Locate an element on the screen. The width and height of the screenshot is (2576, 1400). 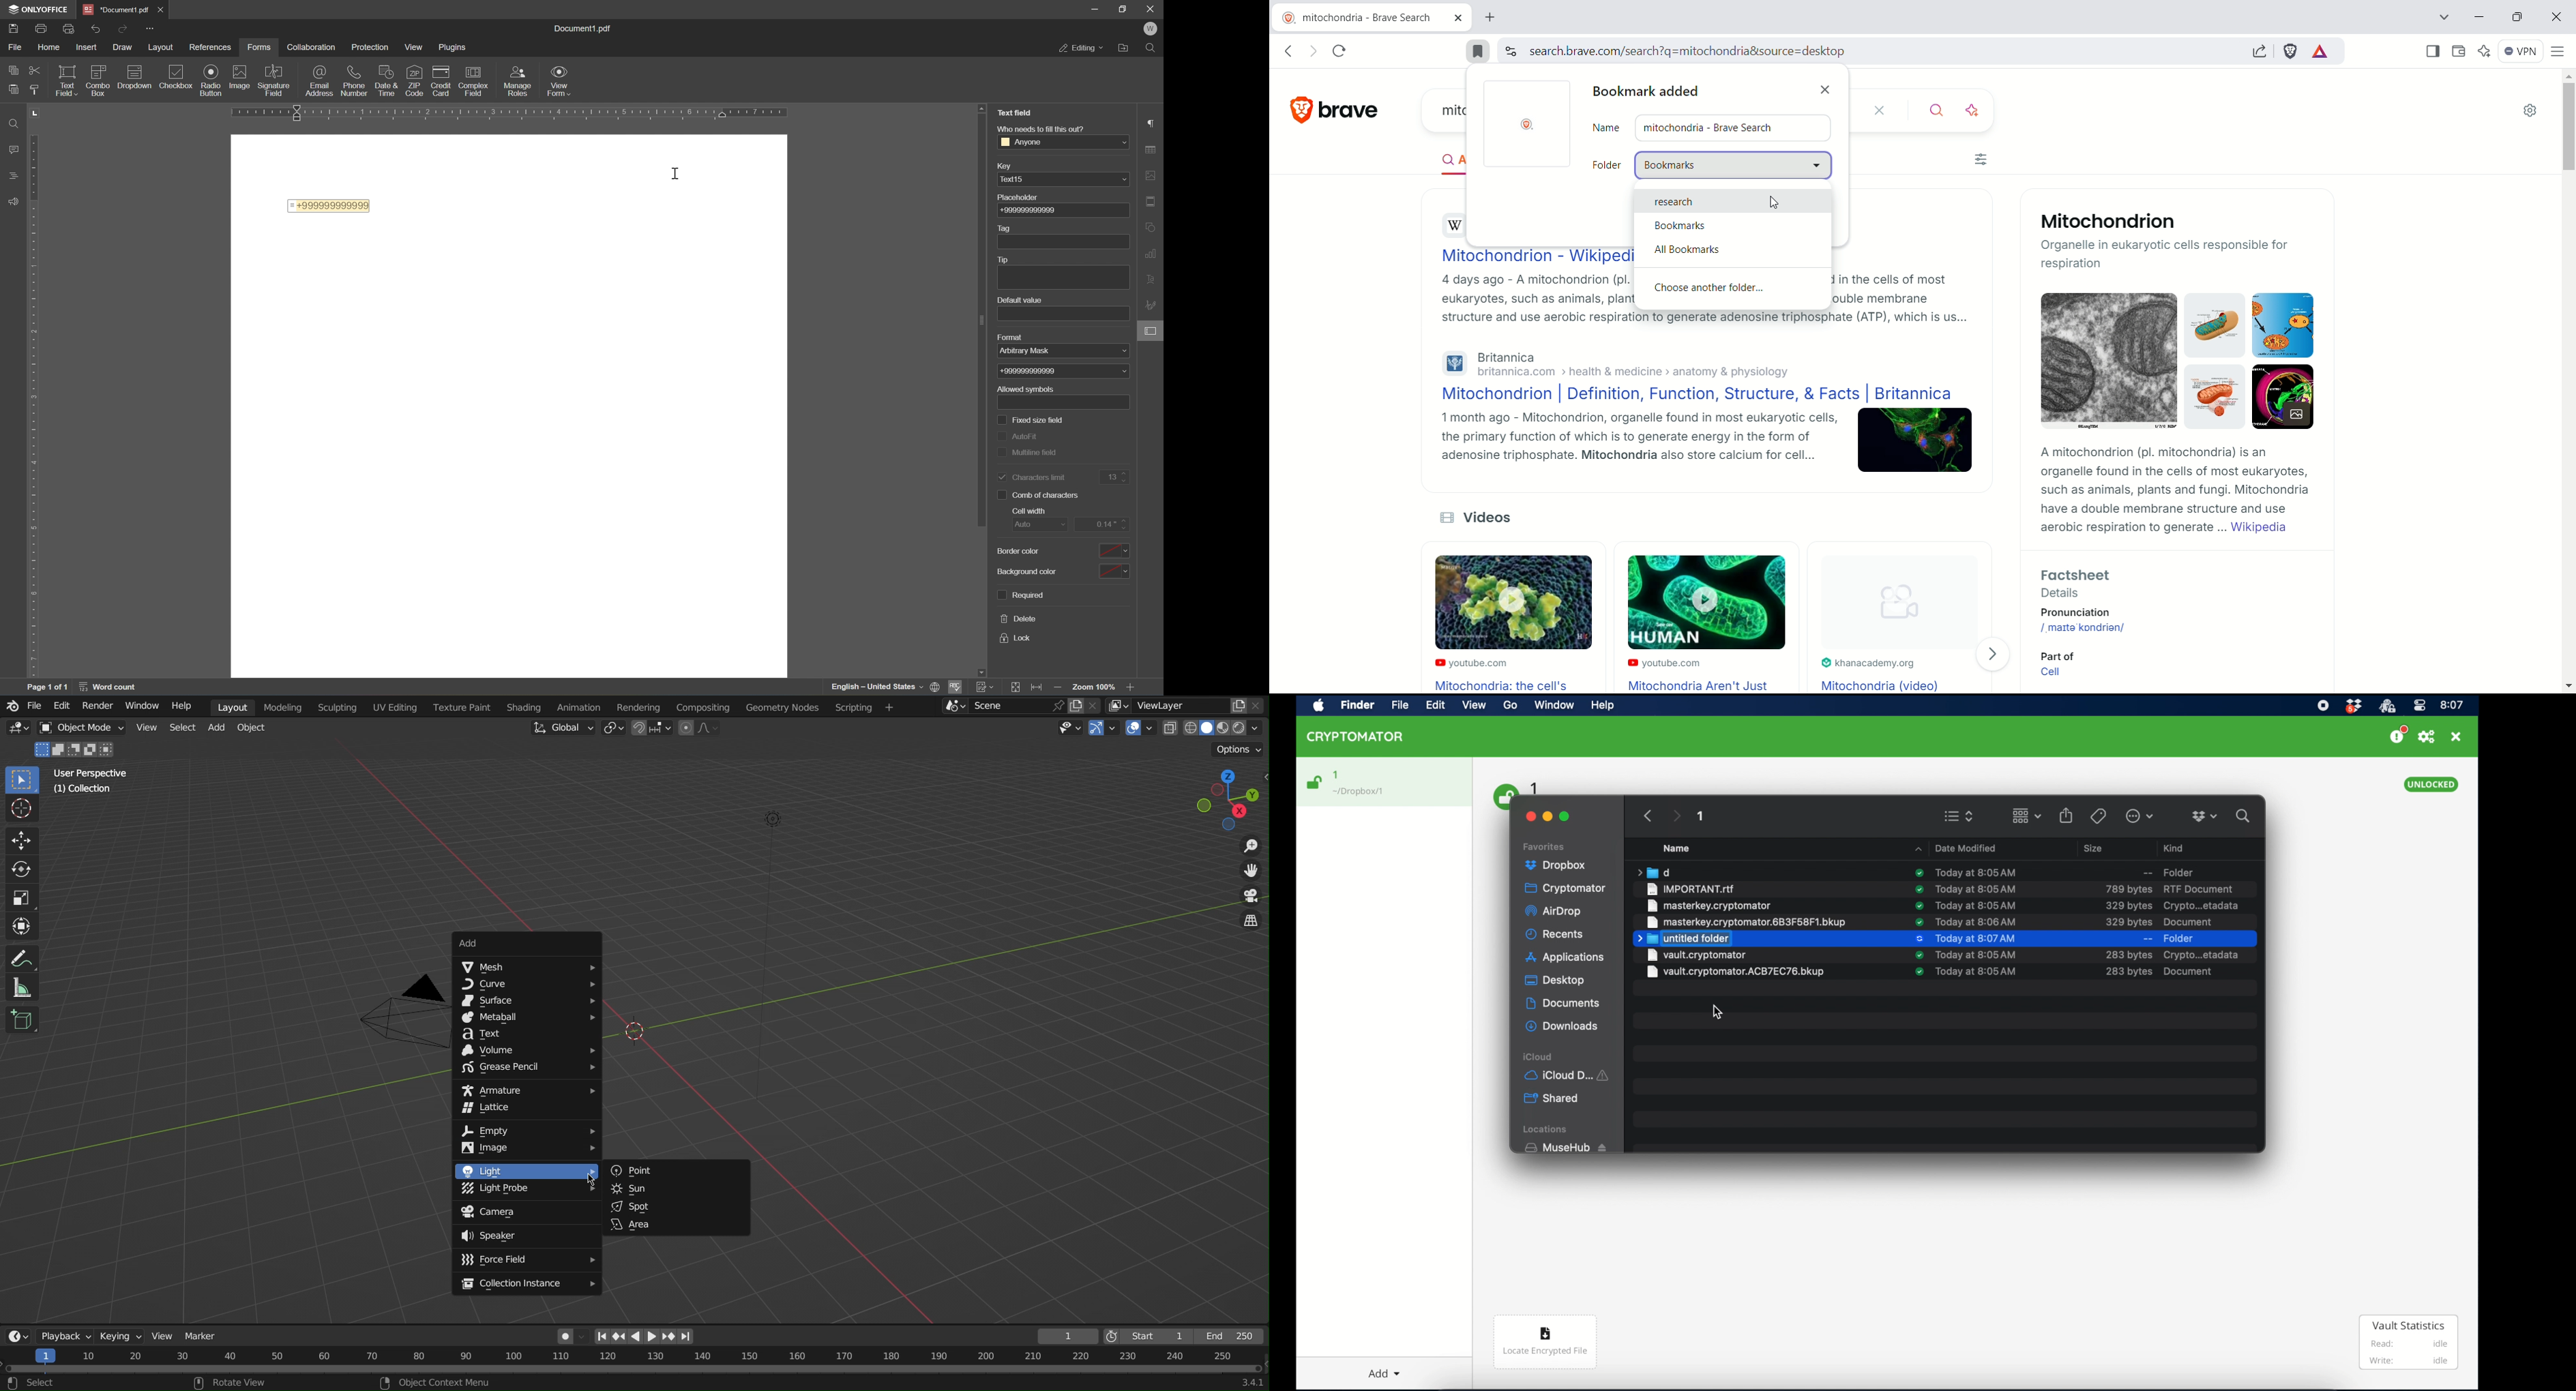
signature settings is located at coordinates (1152, 306).